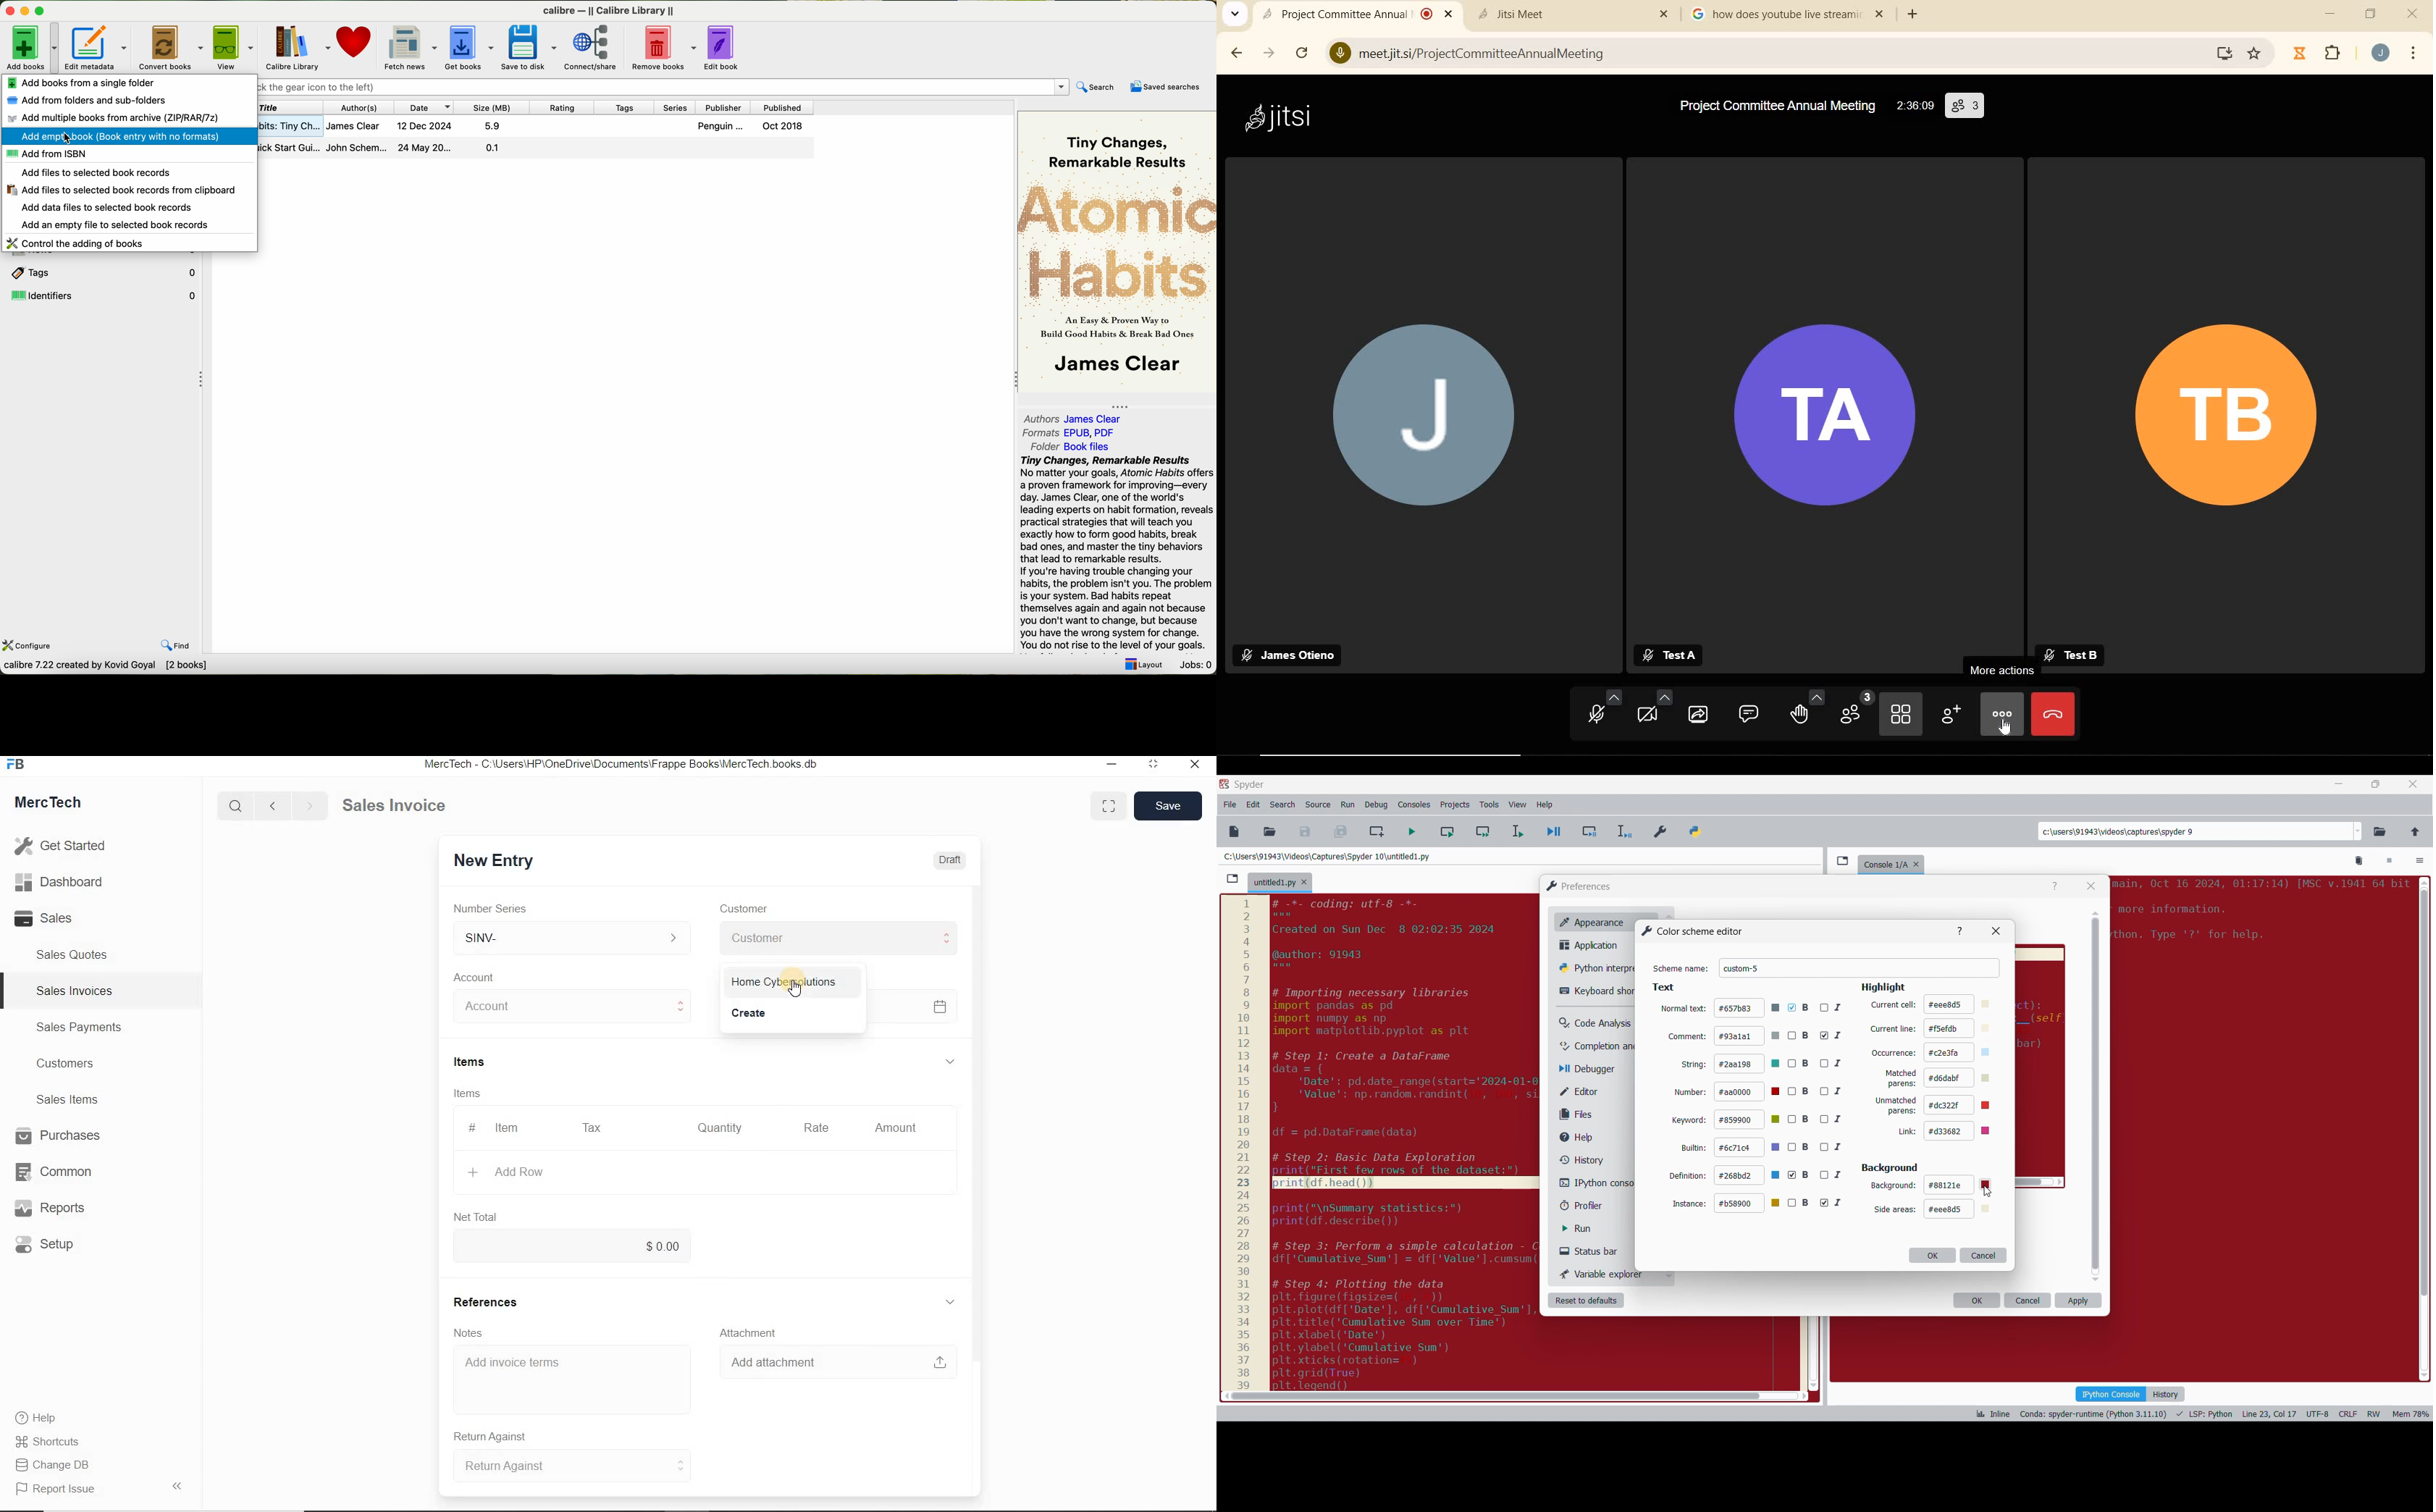  Describe the element at coordinates (1688, 1175) in the screenshot. I see `definition` at that location.